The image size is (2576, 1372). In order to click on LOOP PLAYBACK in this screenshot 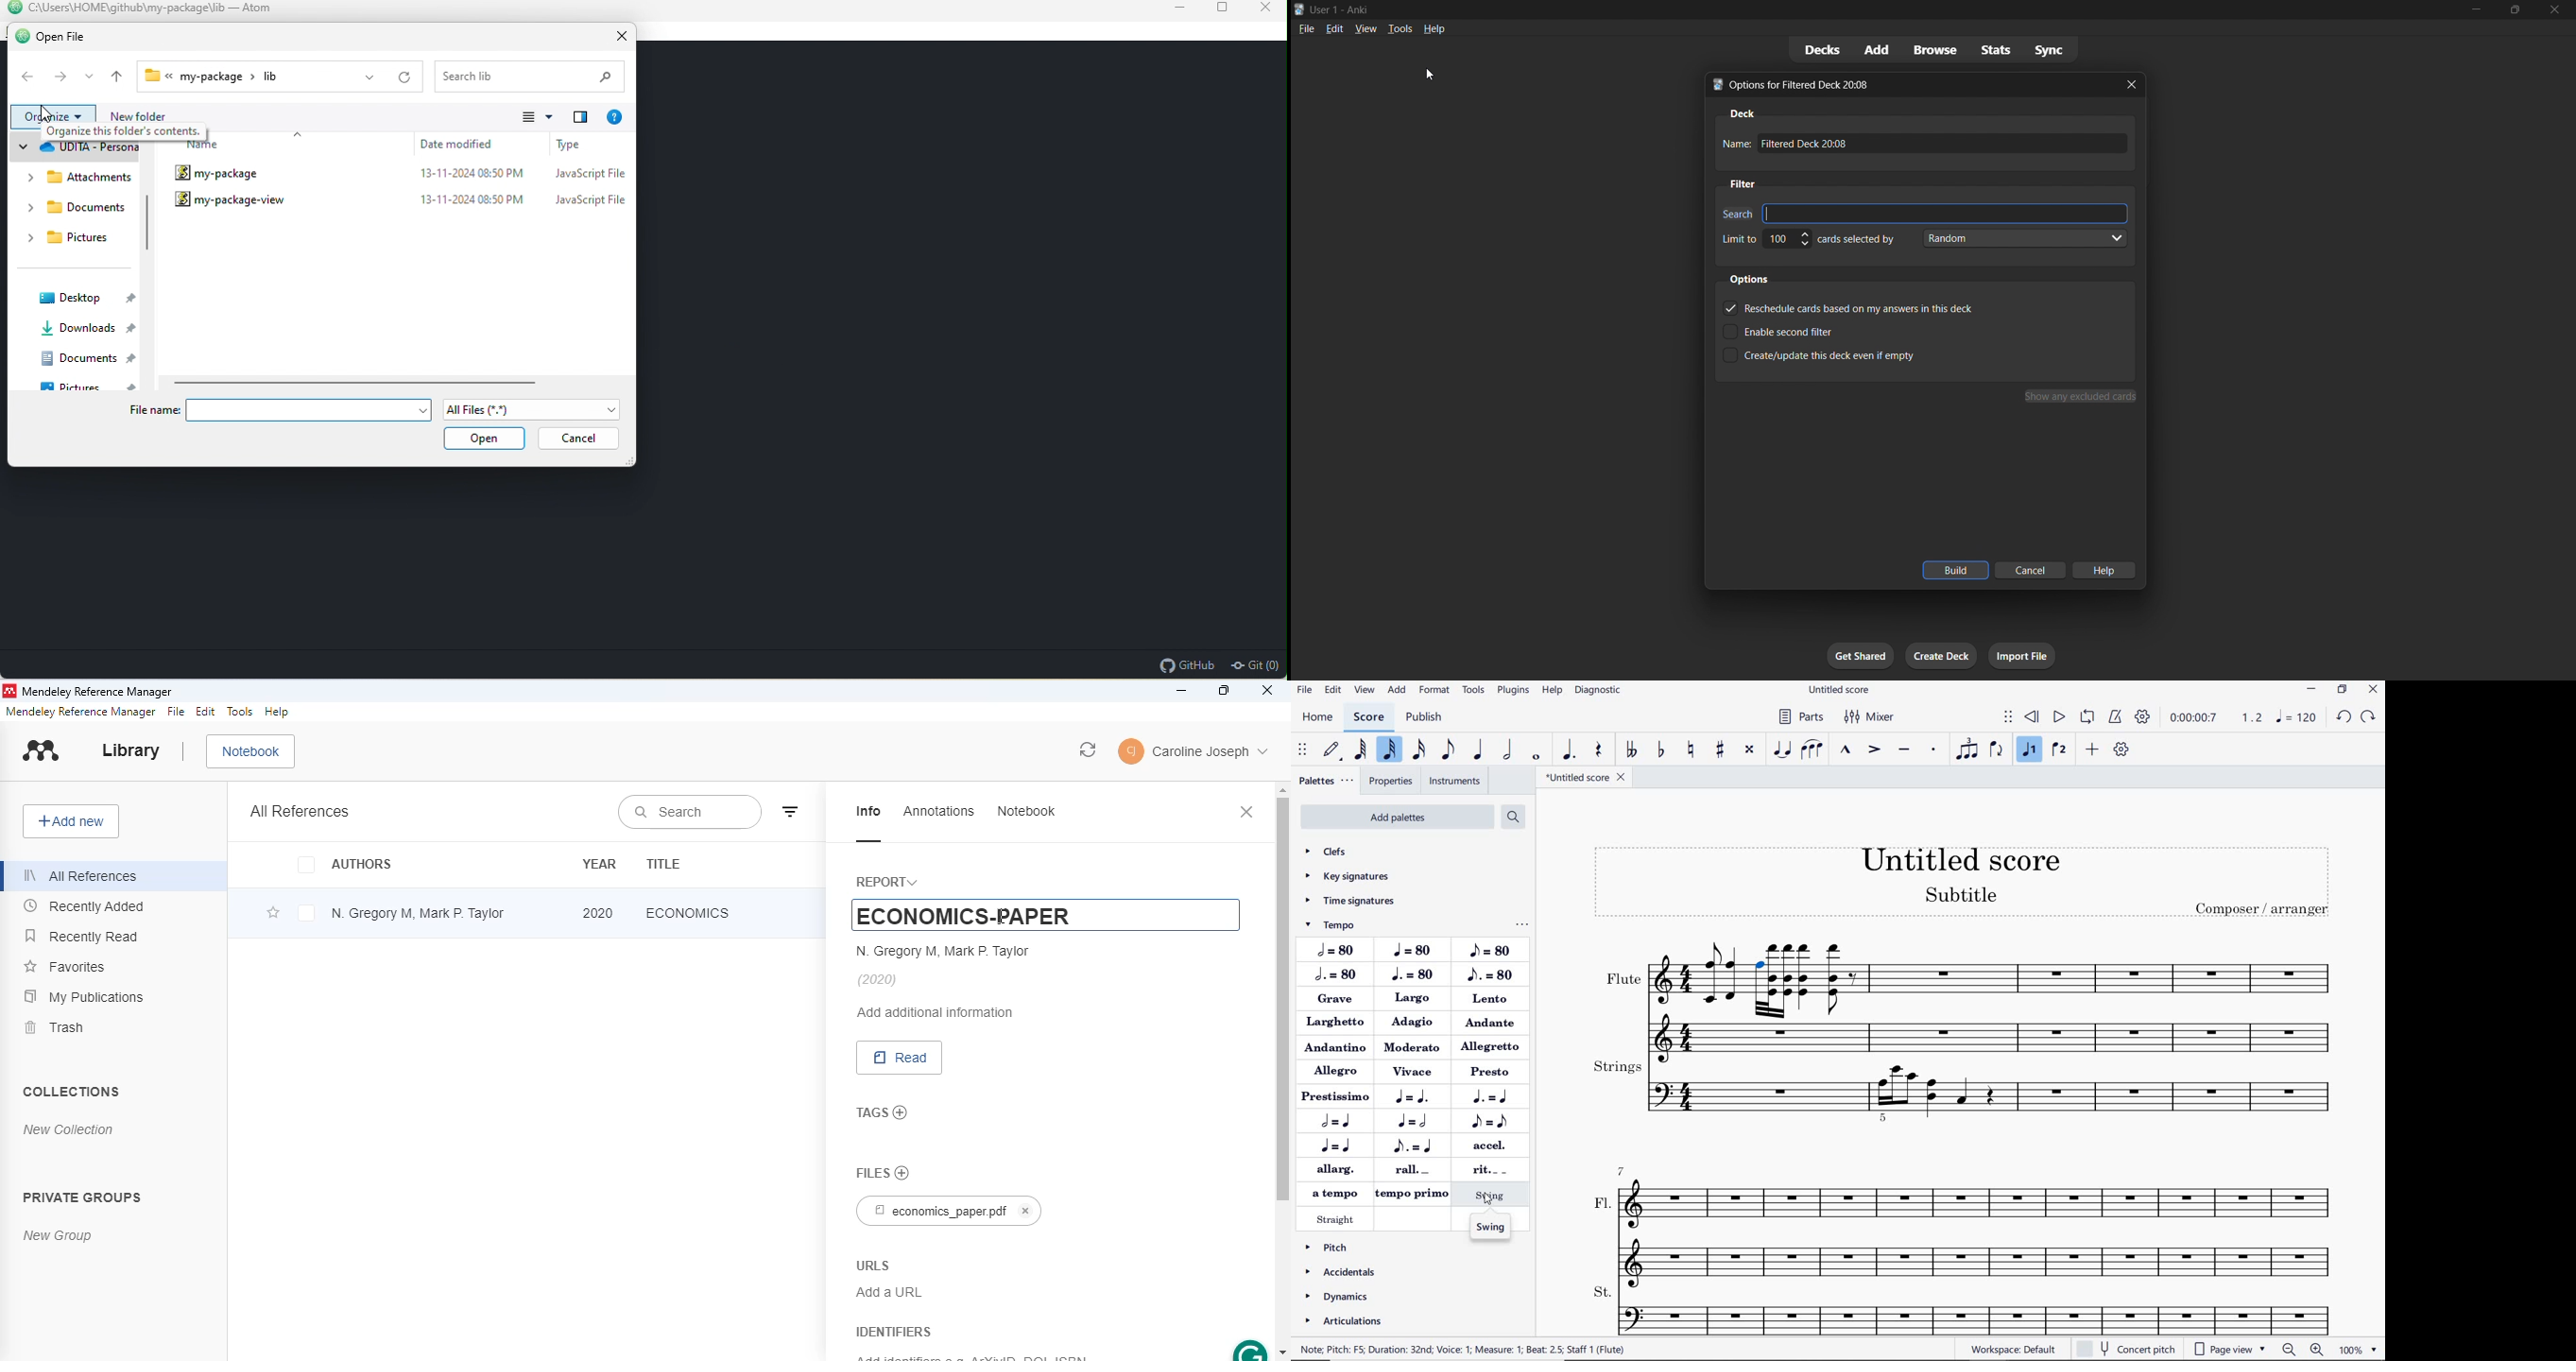, I will do `click(2088, 718)`.